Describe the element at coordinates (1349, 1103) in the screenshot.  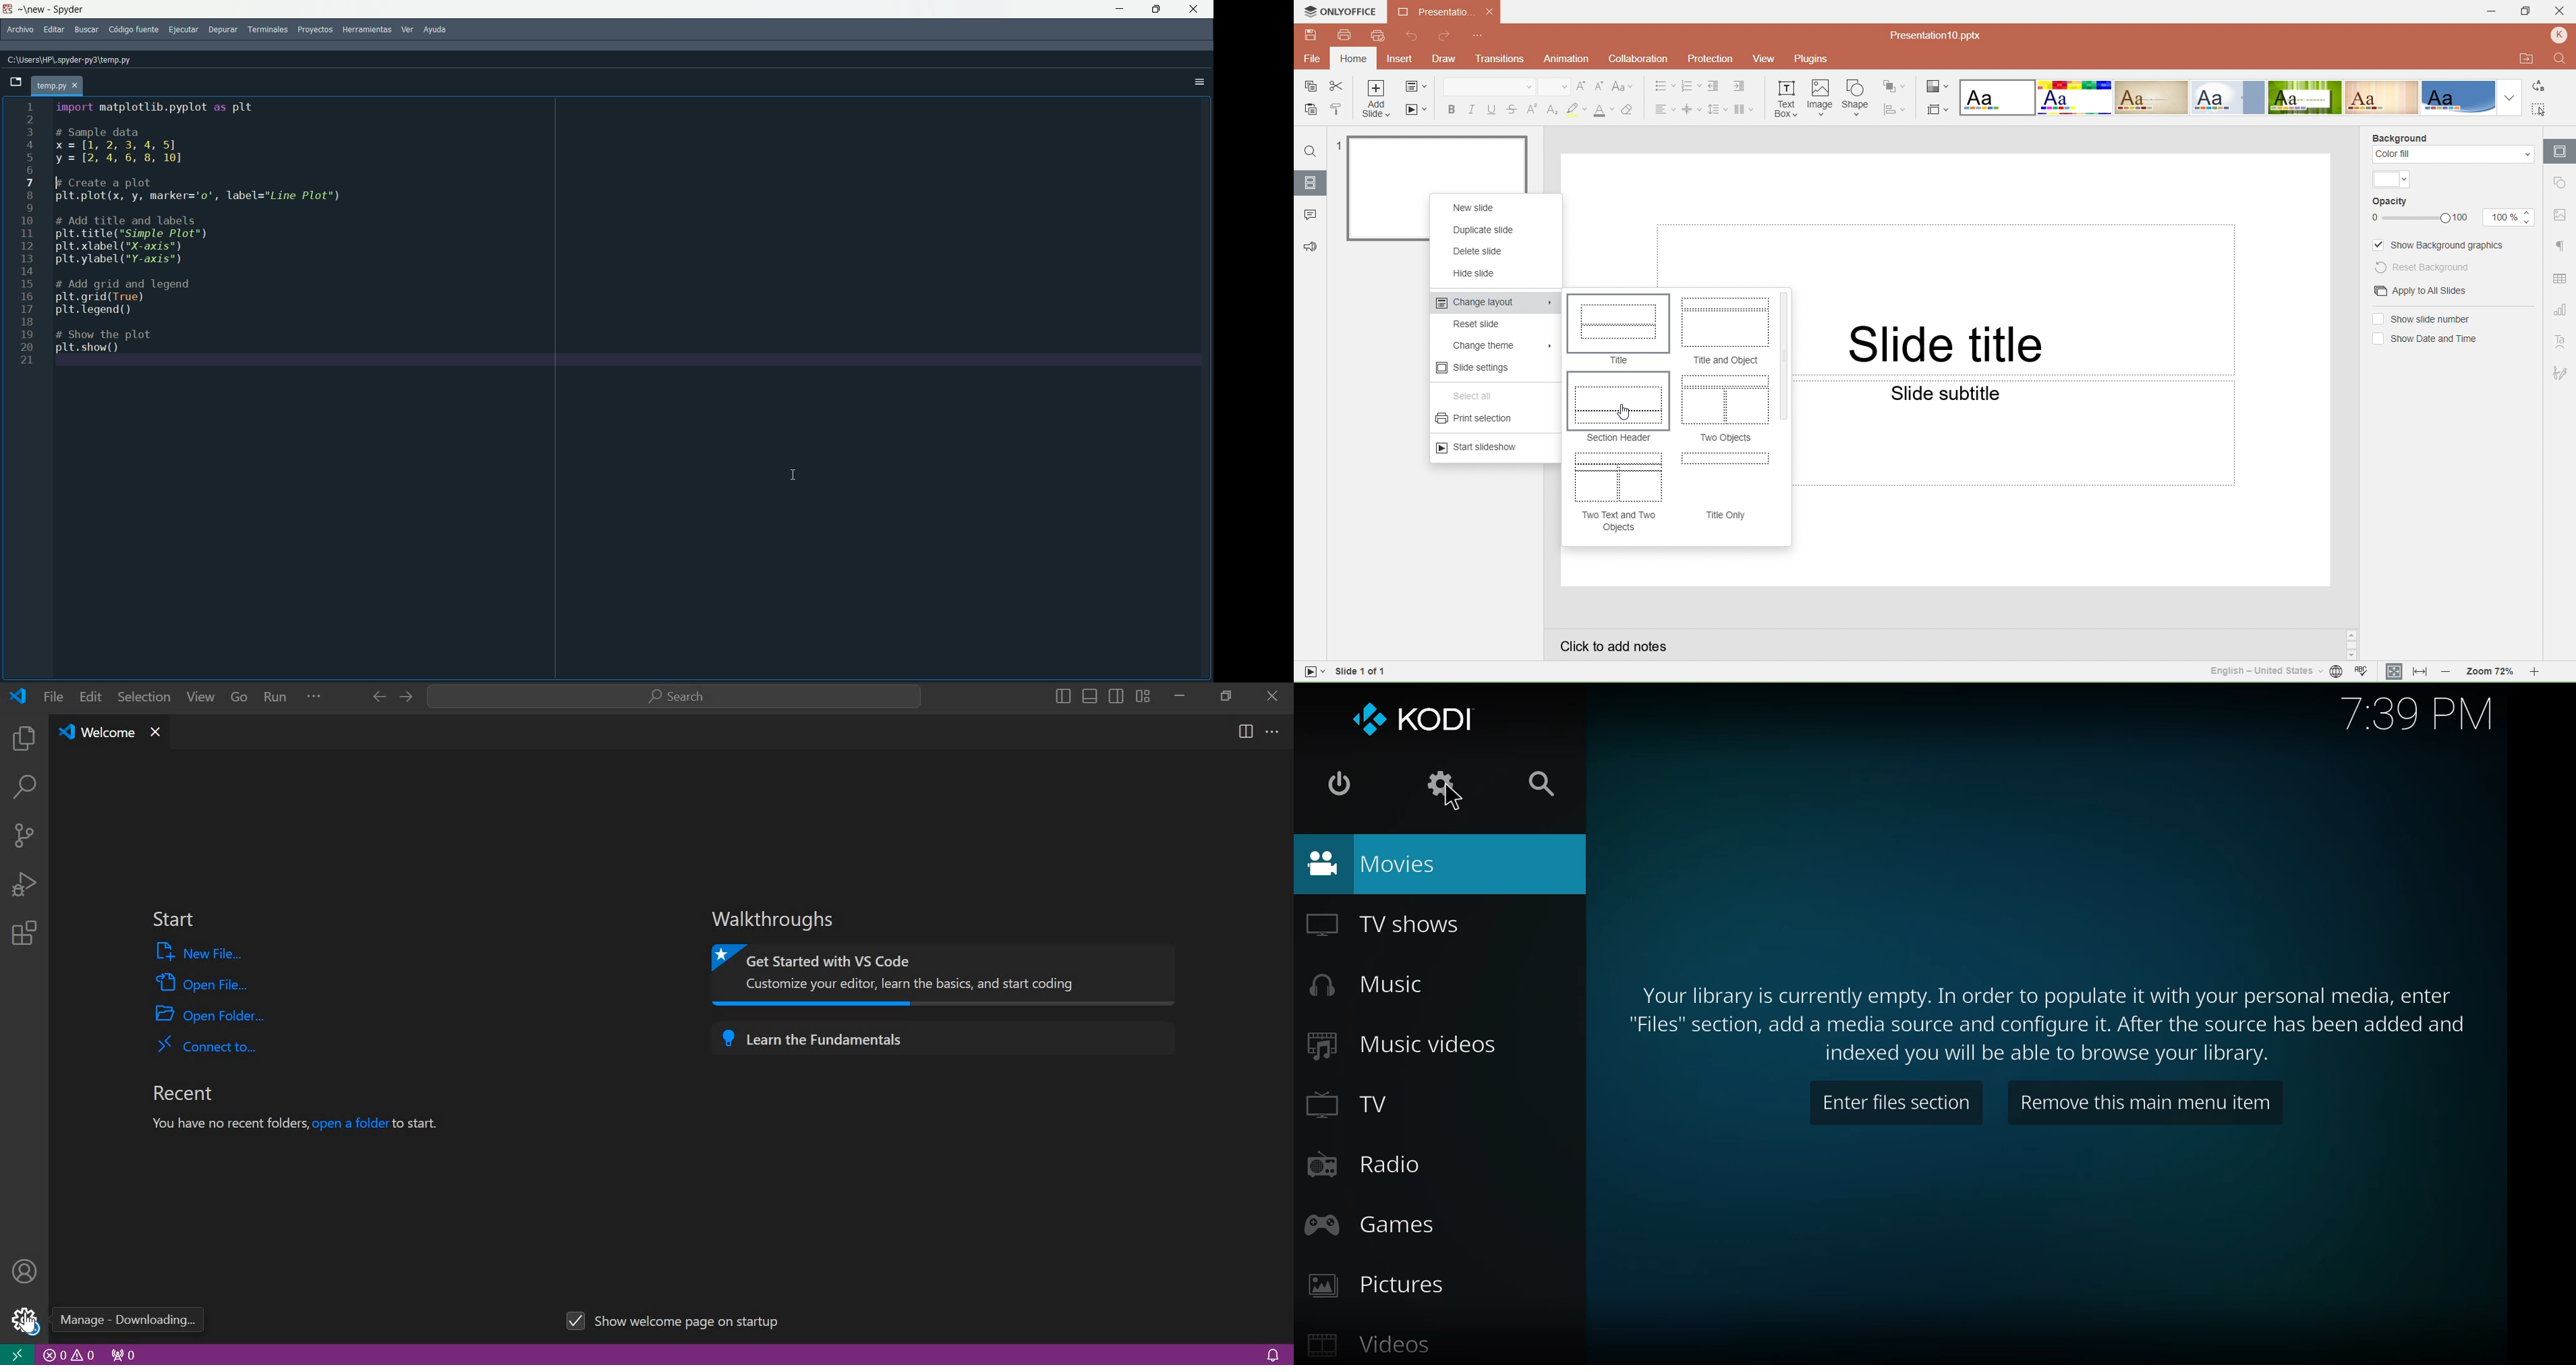
I see `tv` at that location.